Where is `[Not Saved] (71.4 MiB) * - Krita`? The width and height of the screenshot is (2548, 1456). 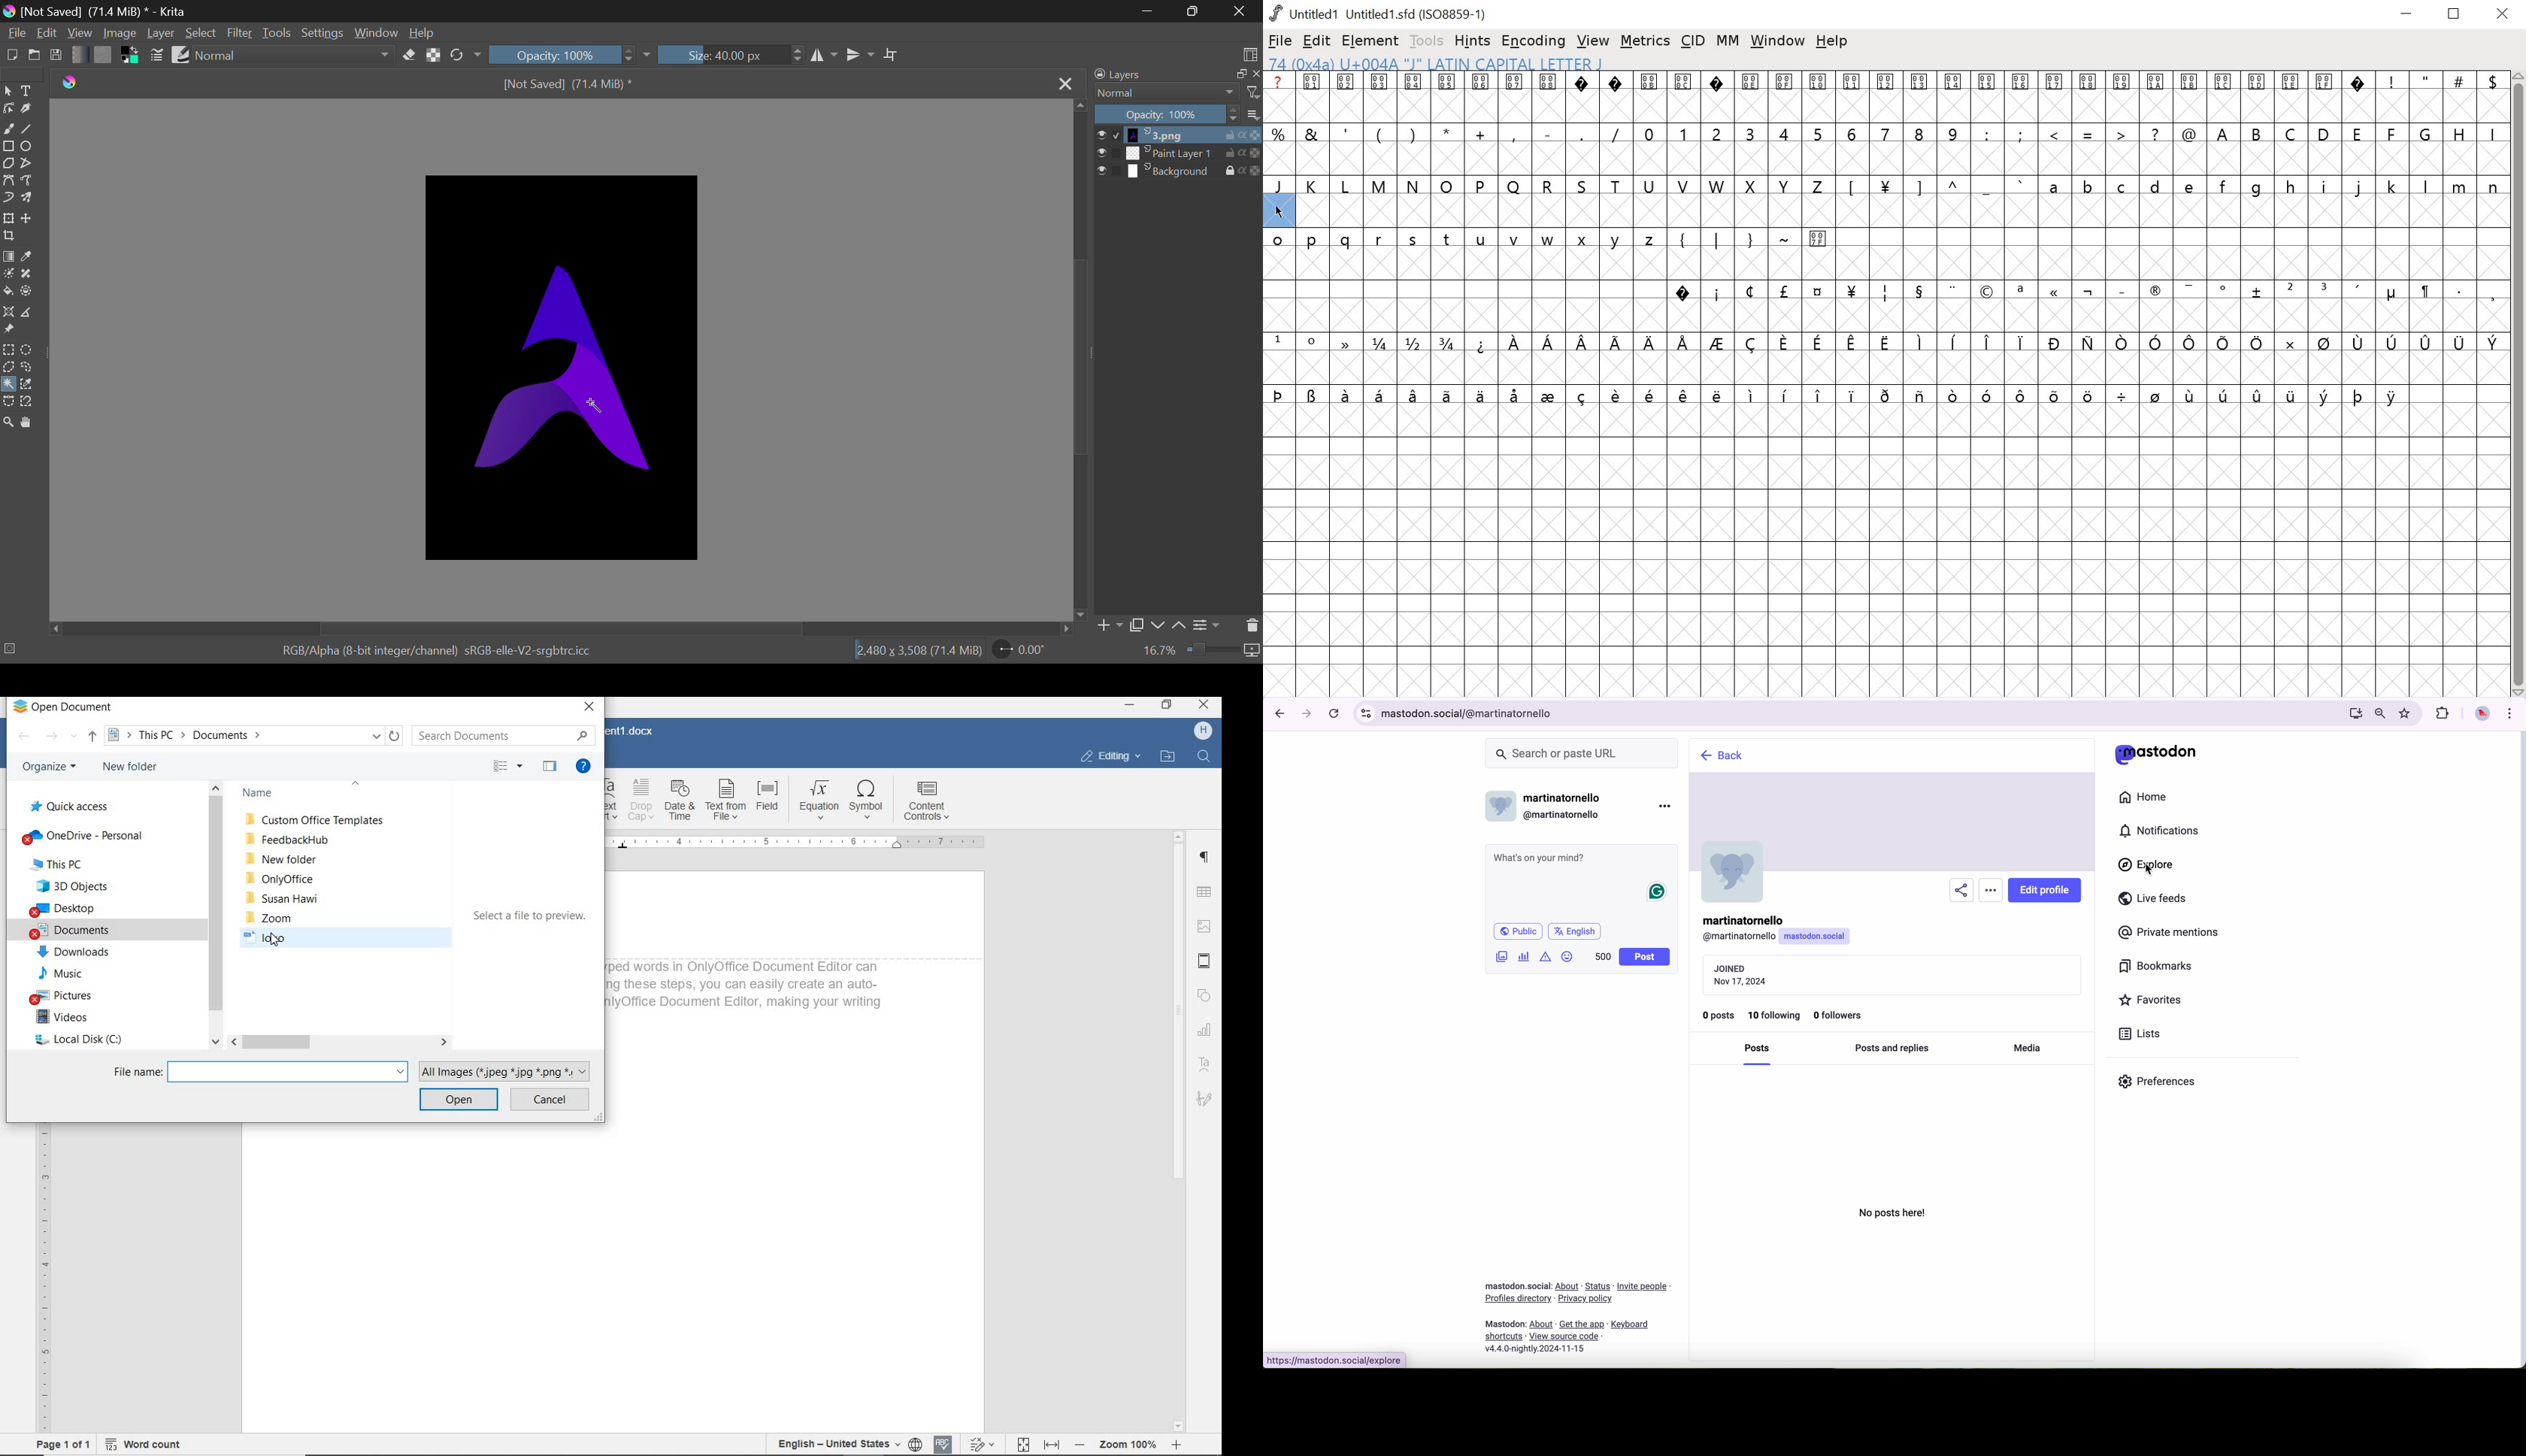
[Not Saved] (71.4 MiB) * - Krita is located at coordinates (105, 11).